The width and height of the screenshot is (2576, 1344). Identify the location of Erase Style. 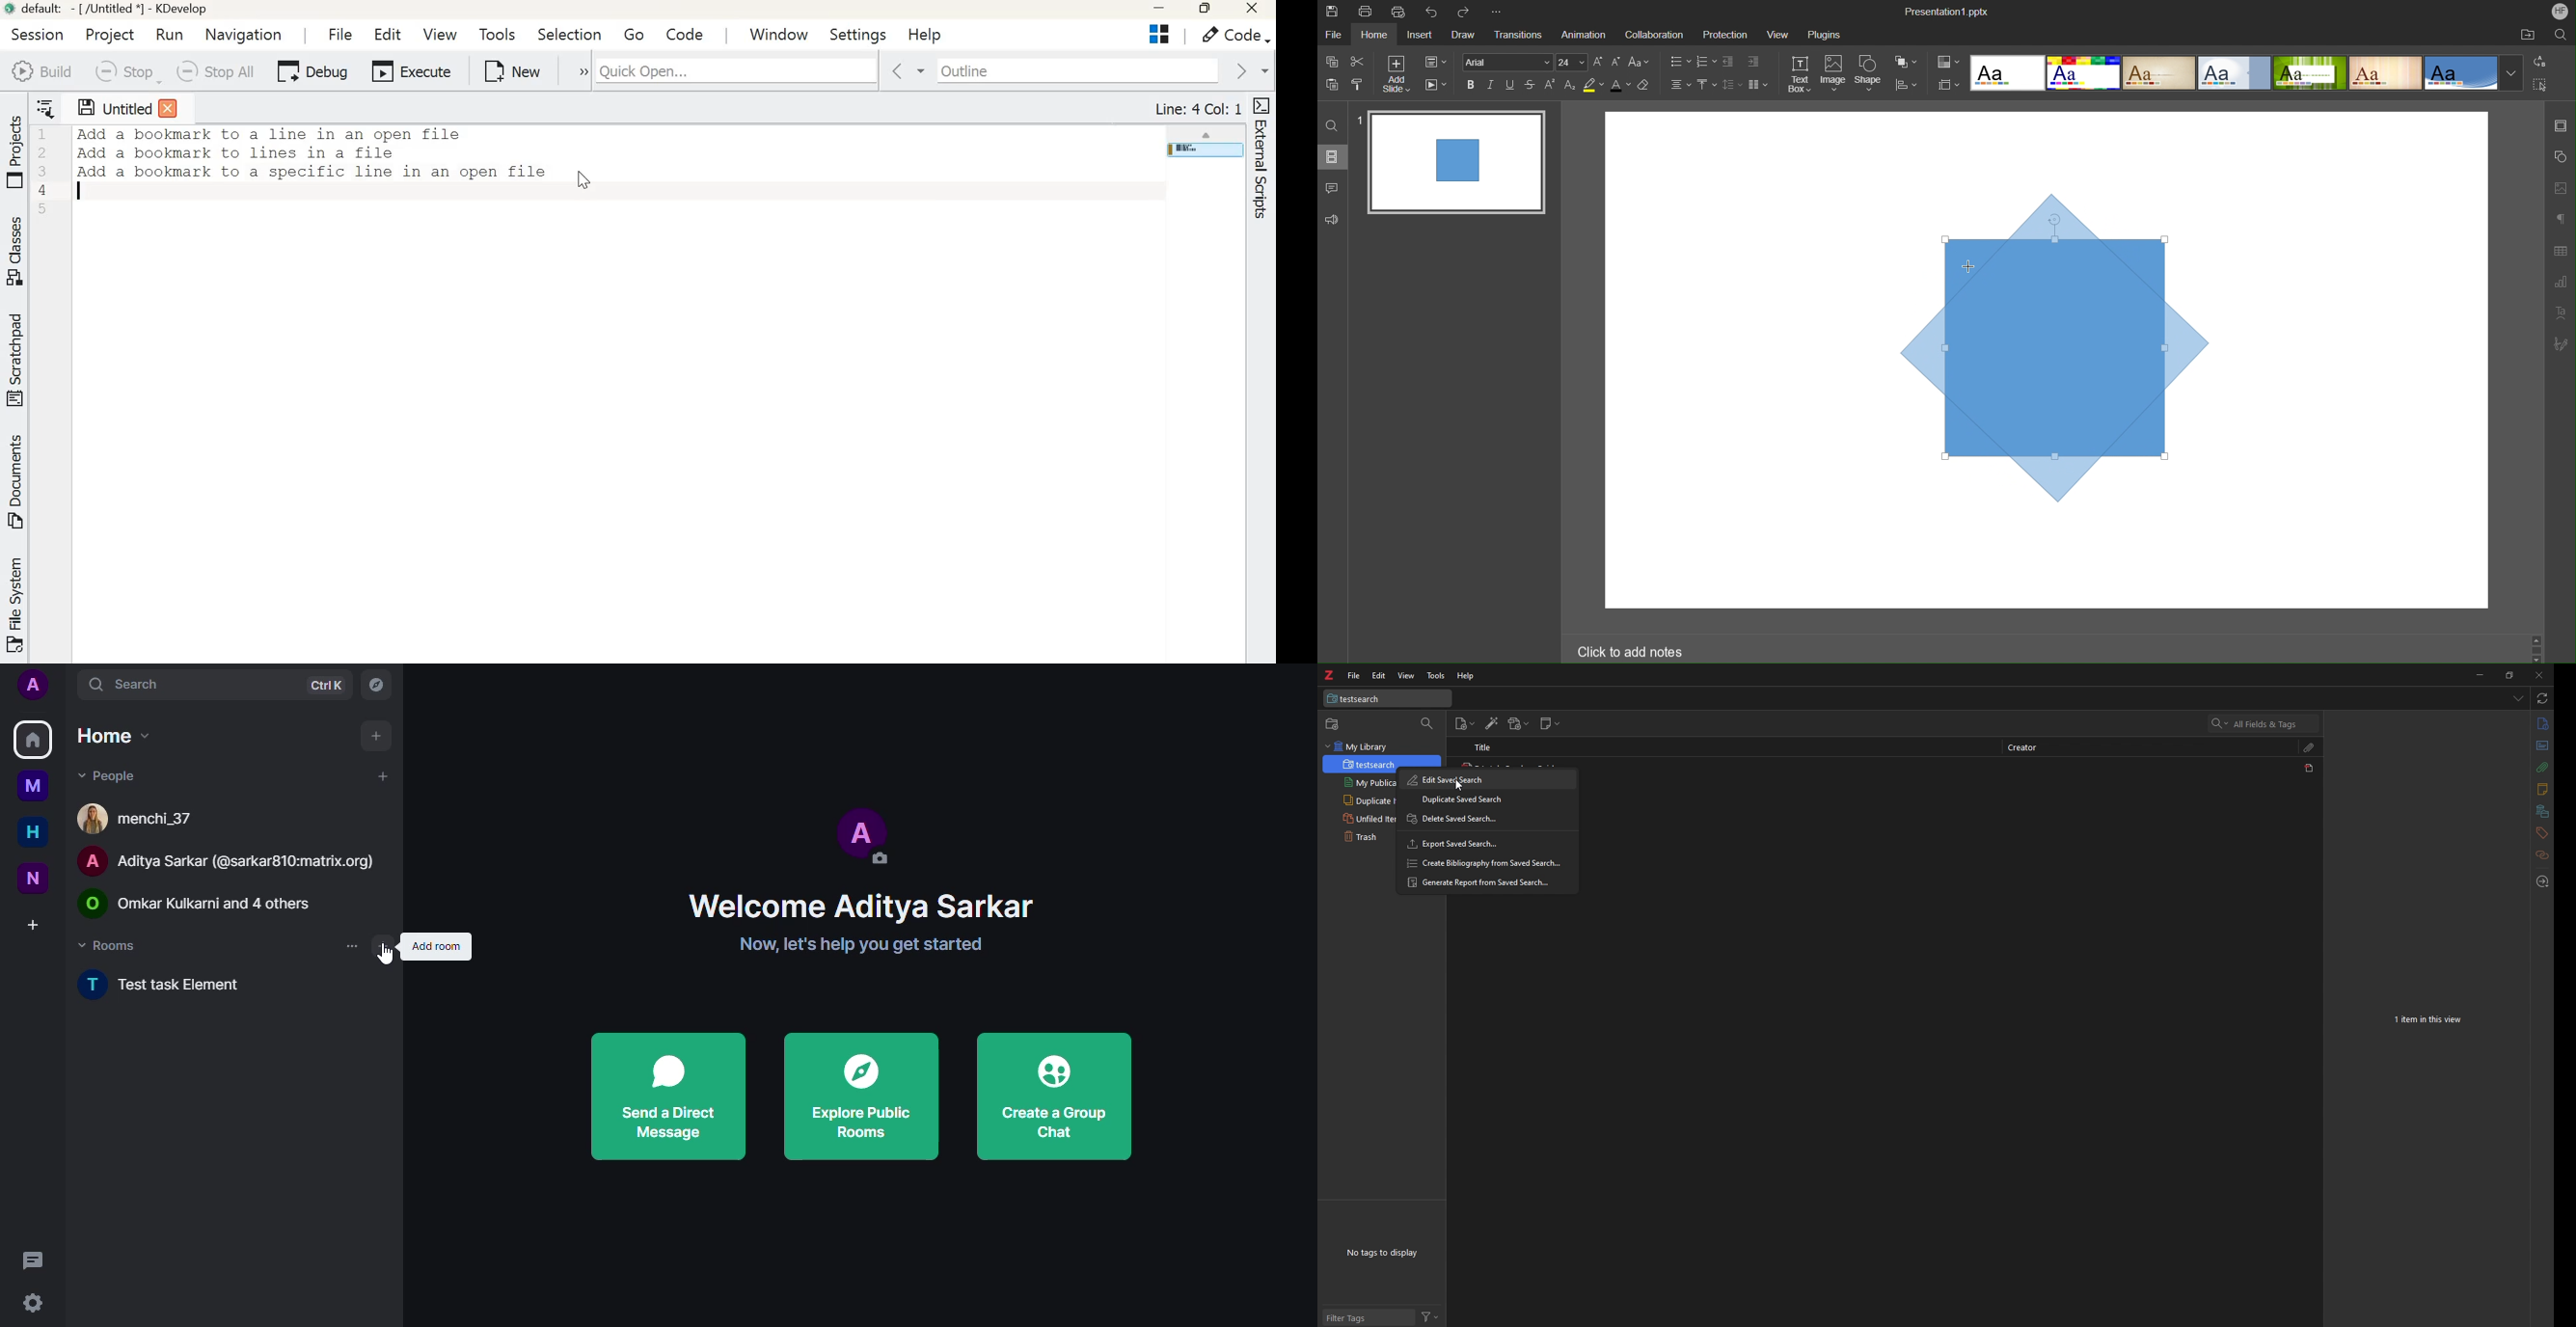
(1645, 85).